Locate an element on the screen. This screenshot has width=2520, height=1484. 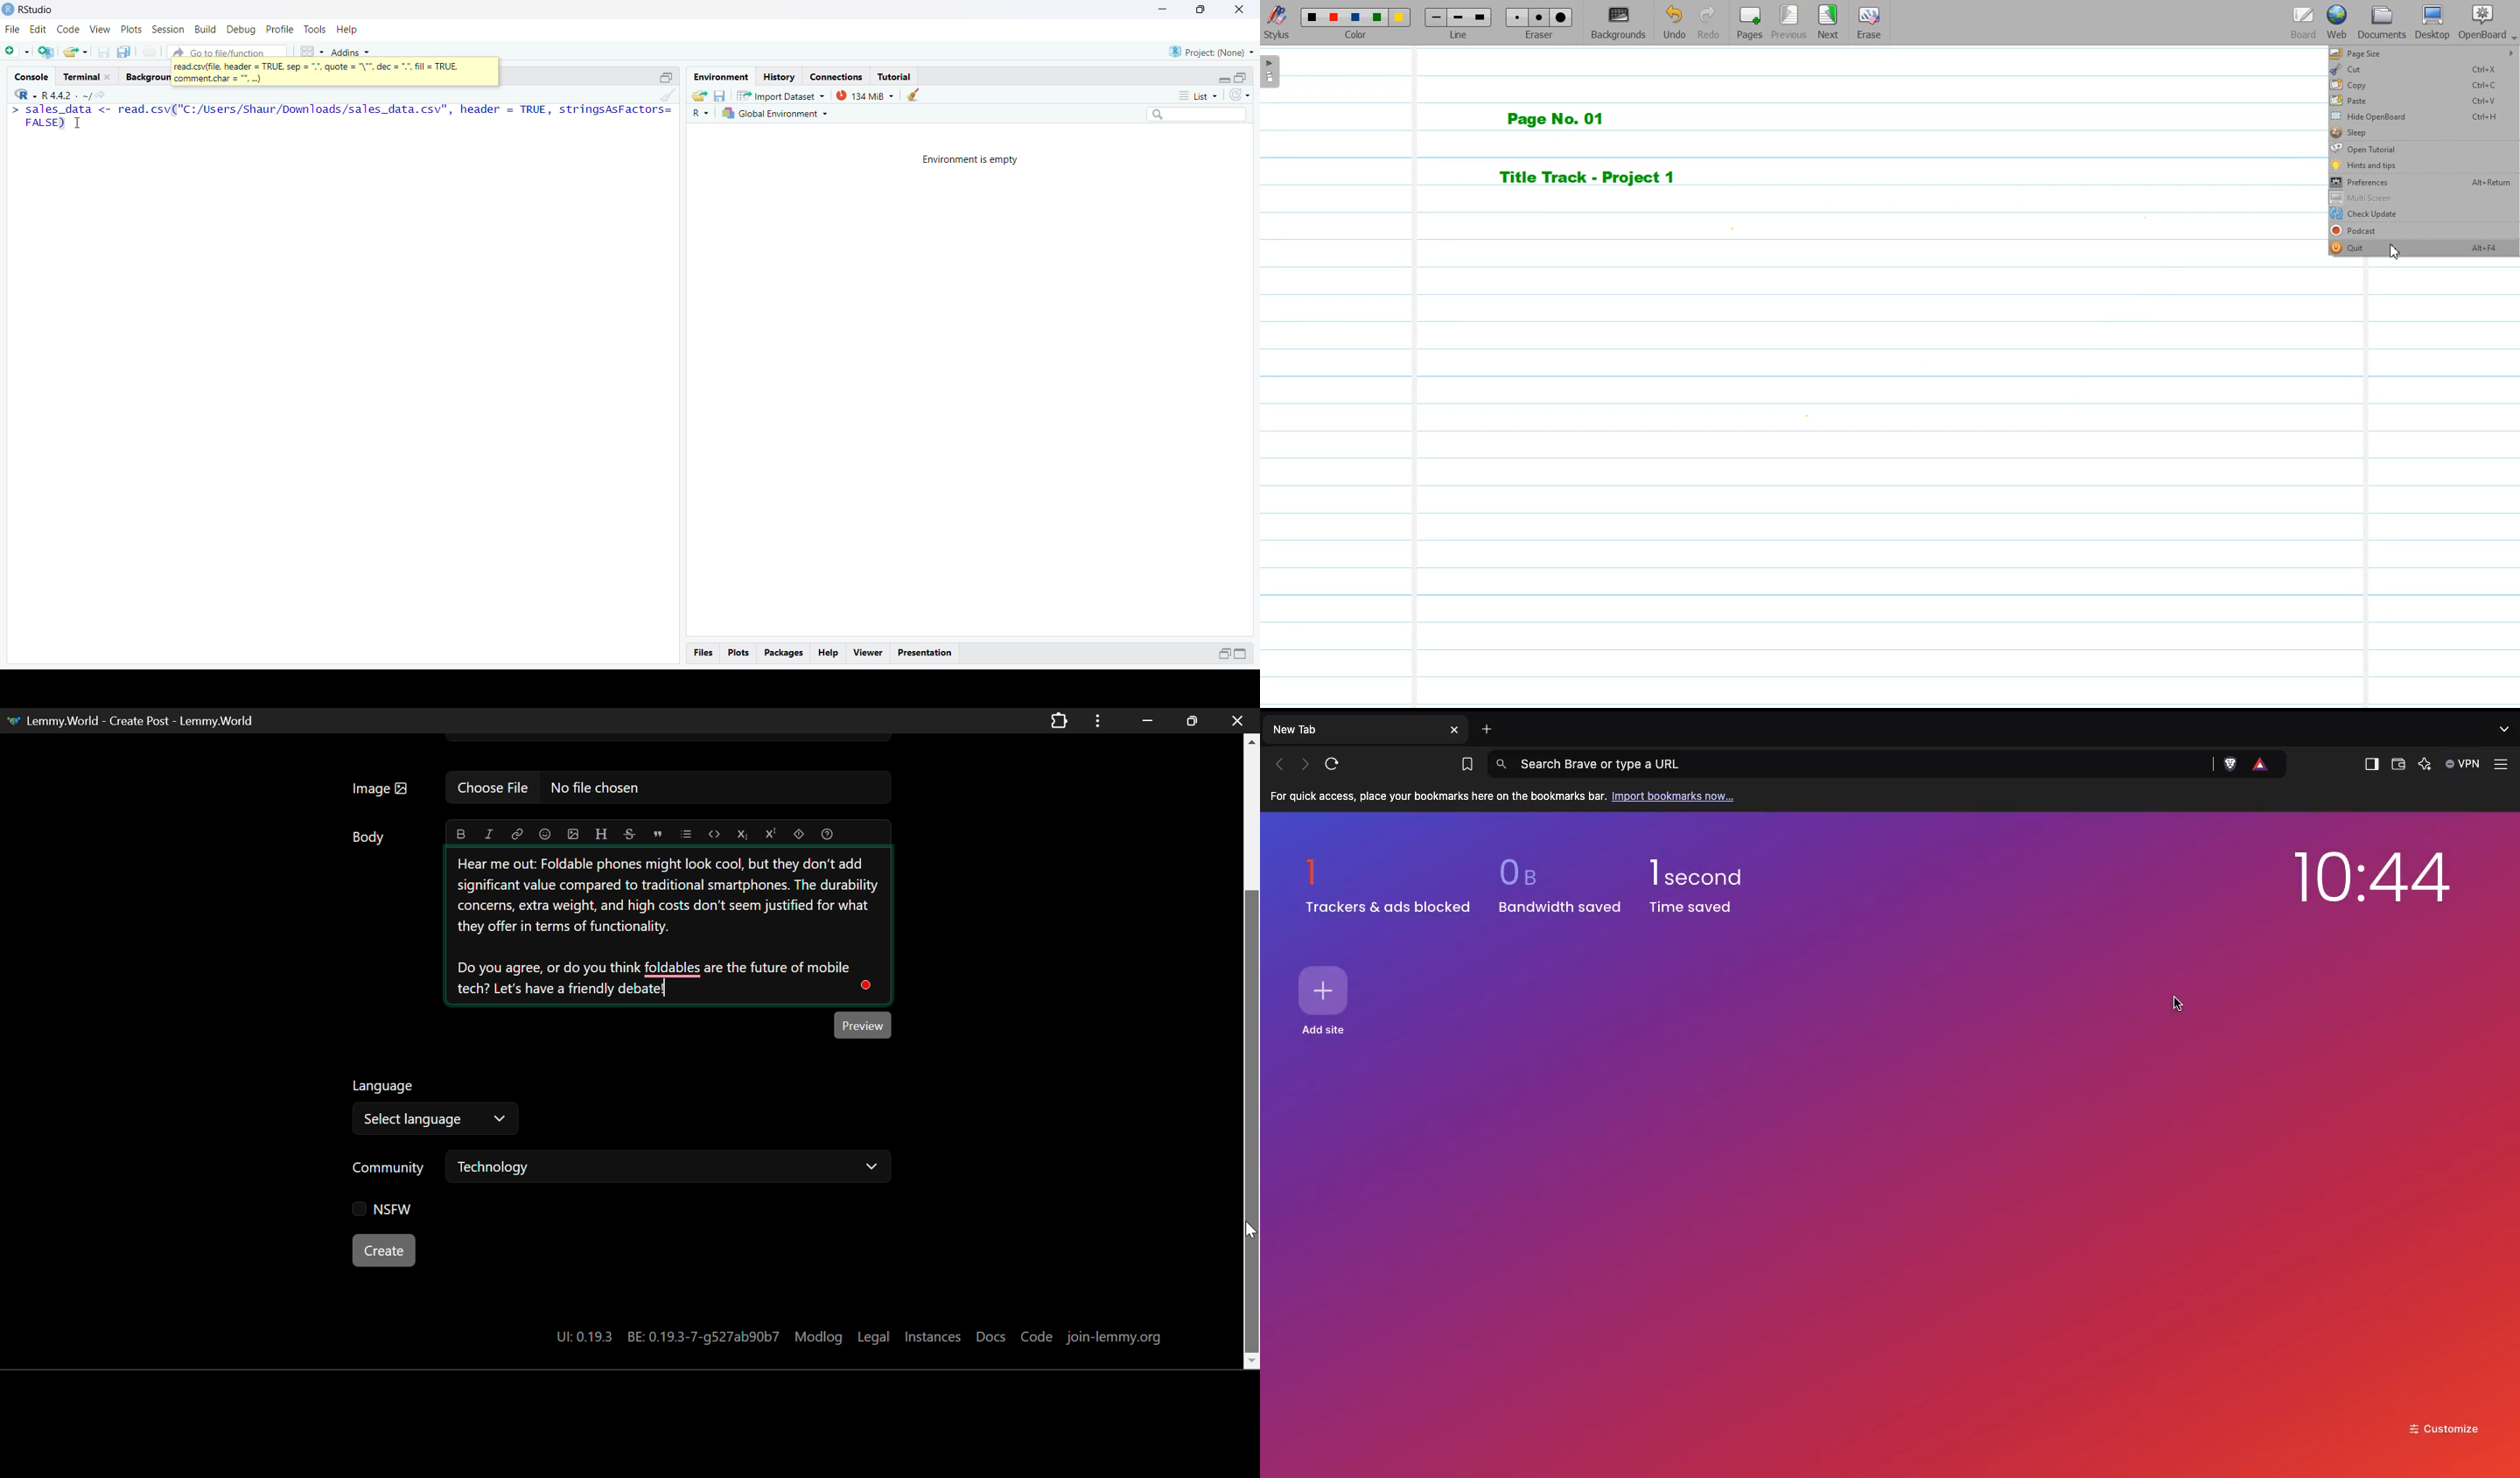
Cursor is located at coordinates (79, 123).